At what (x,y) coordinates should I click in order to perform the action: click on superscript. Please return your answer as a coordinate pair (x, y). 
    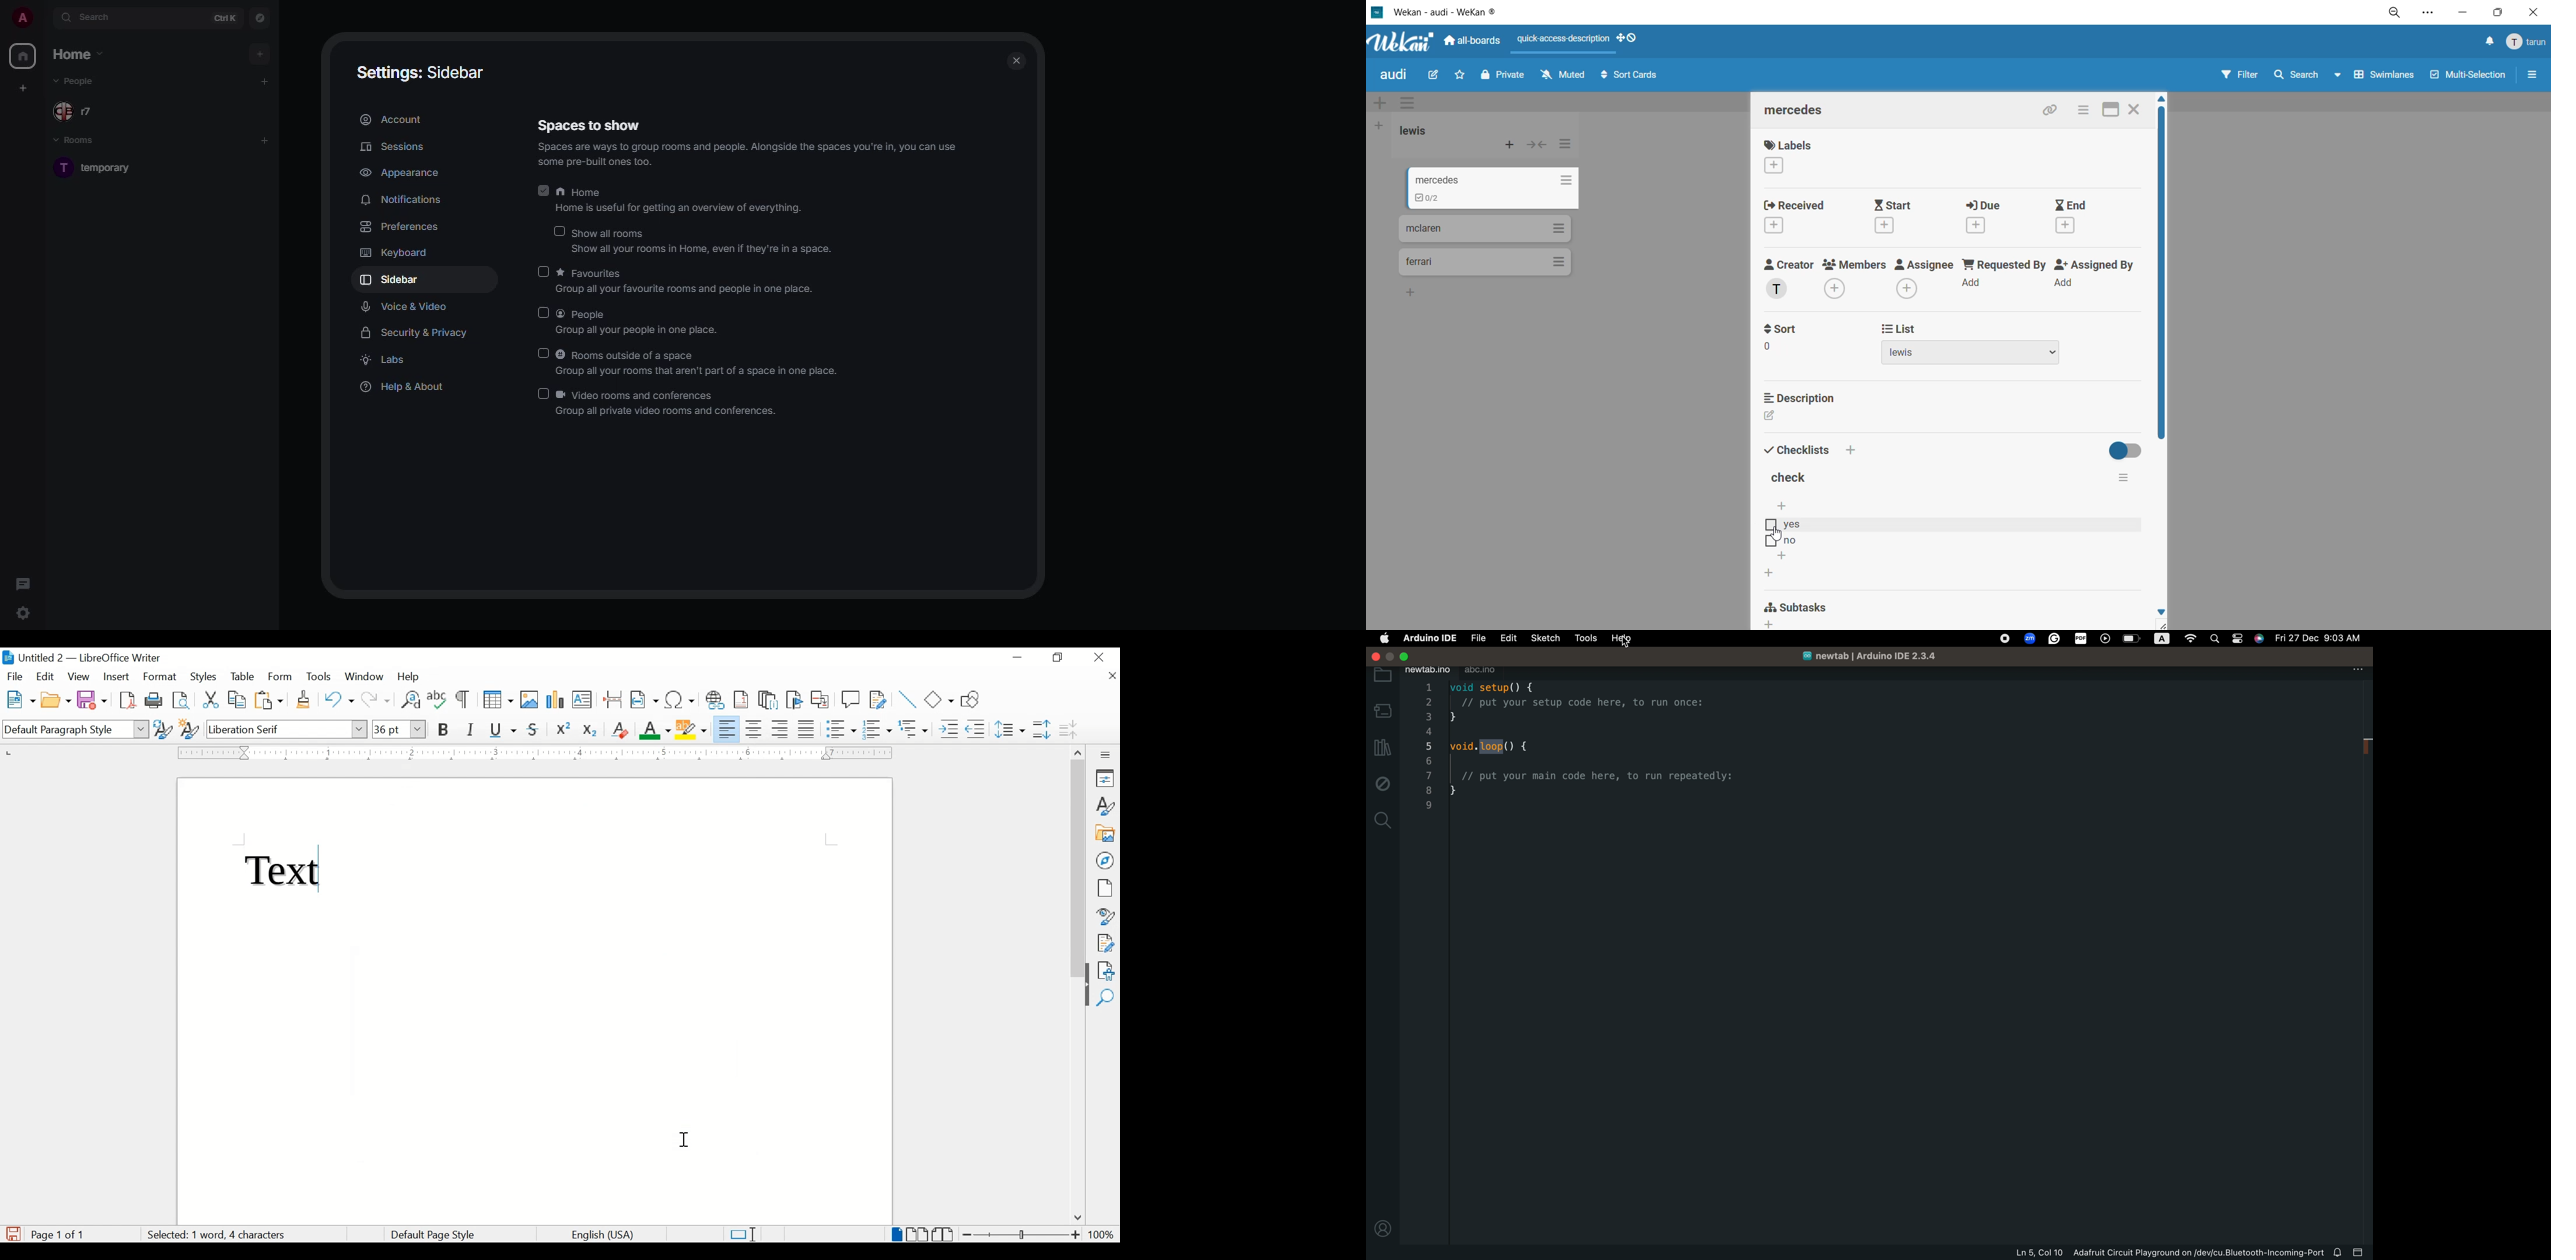
    Looking at the image, I should click on (564, 730).